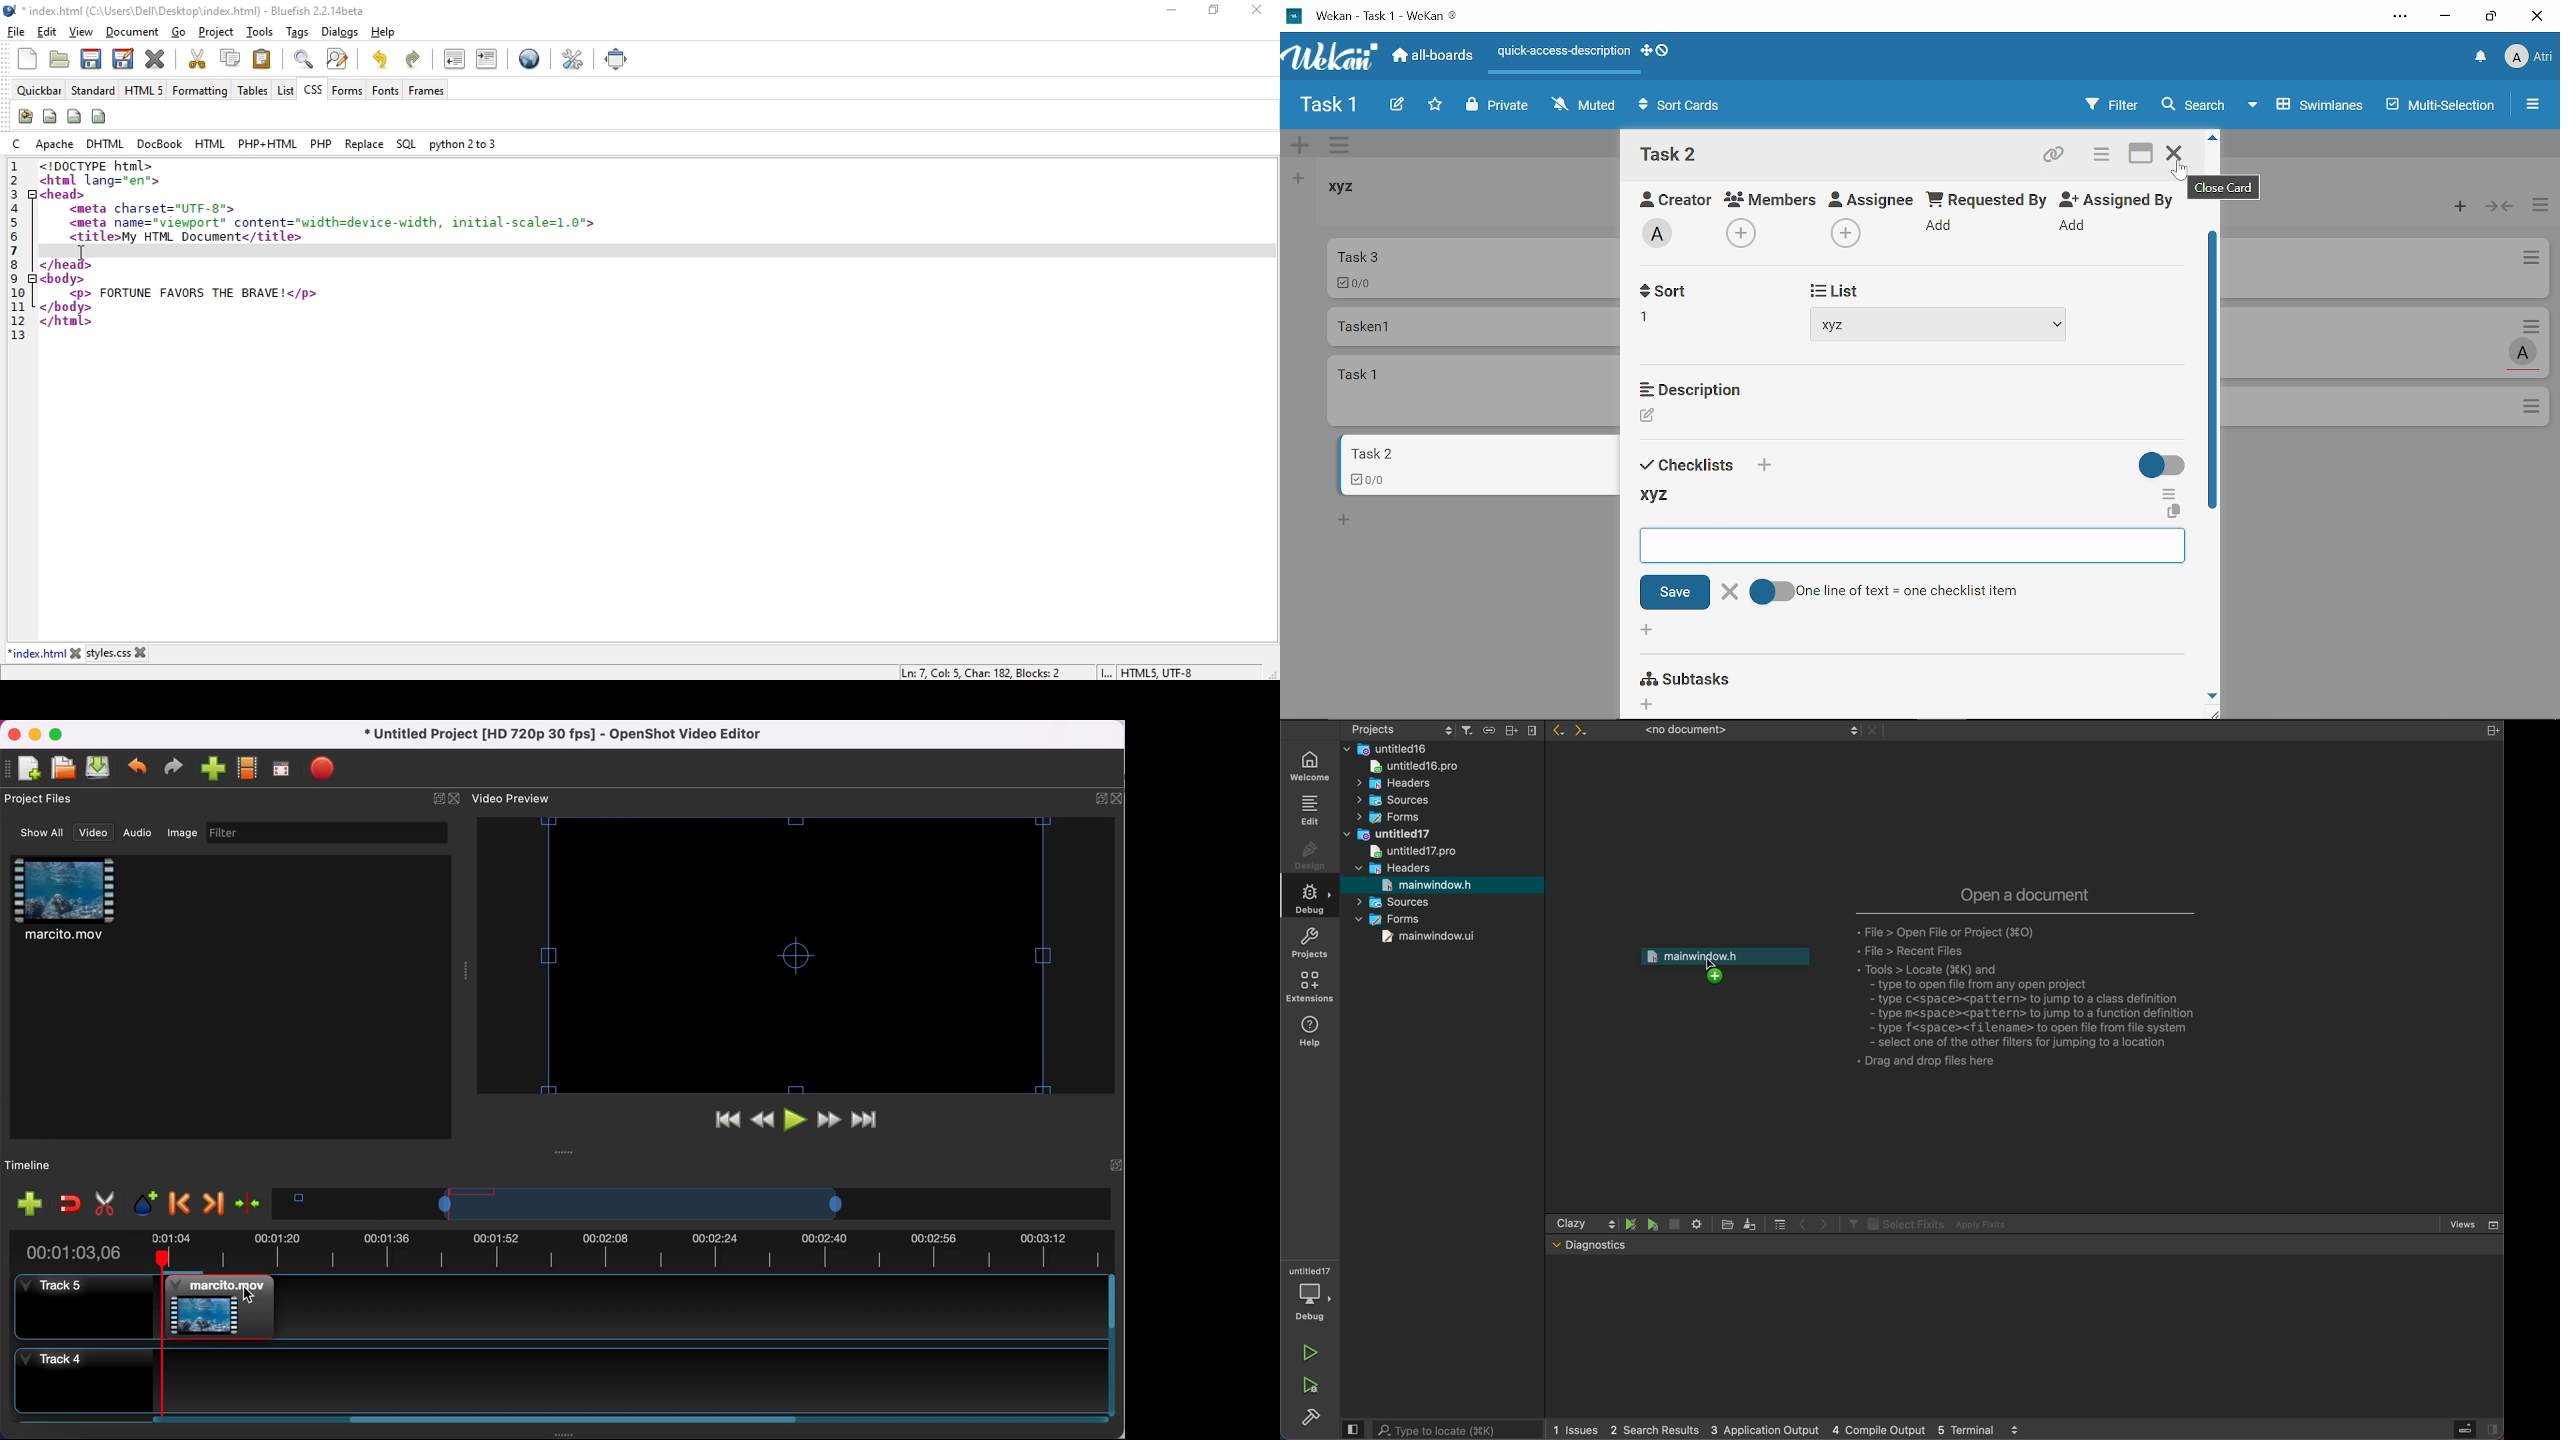 The height and width of the screenshot is (1456, 2576). Describe the element at coordinates (427, 91) in the screenshot. I see `frames` at that location.